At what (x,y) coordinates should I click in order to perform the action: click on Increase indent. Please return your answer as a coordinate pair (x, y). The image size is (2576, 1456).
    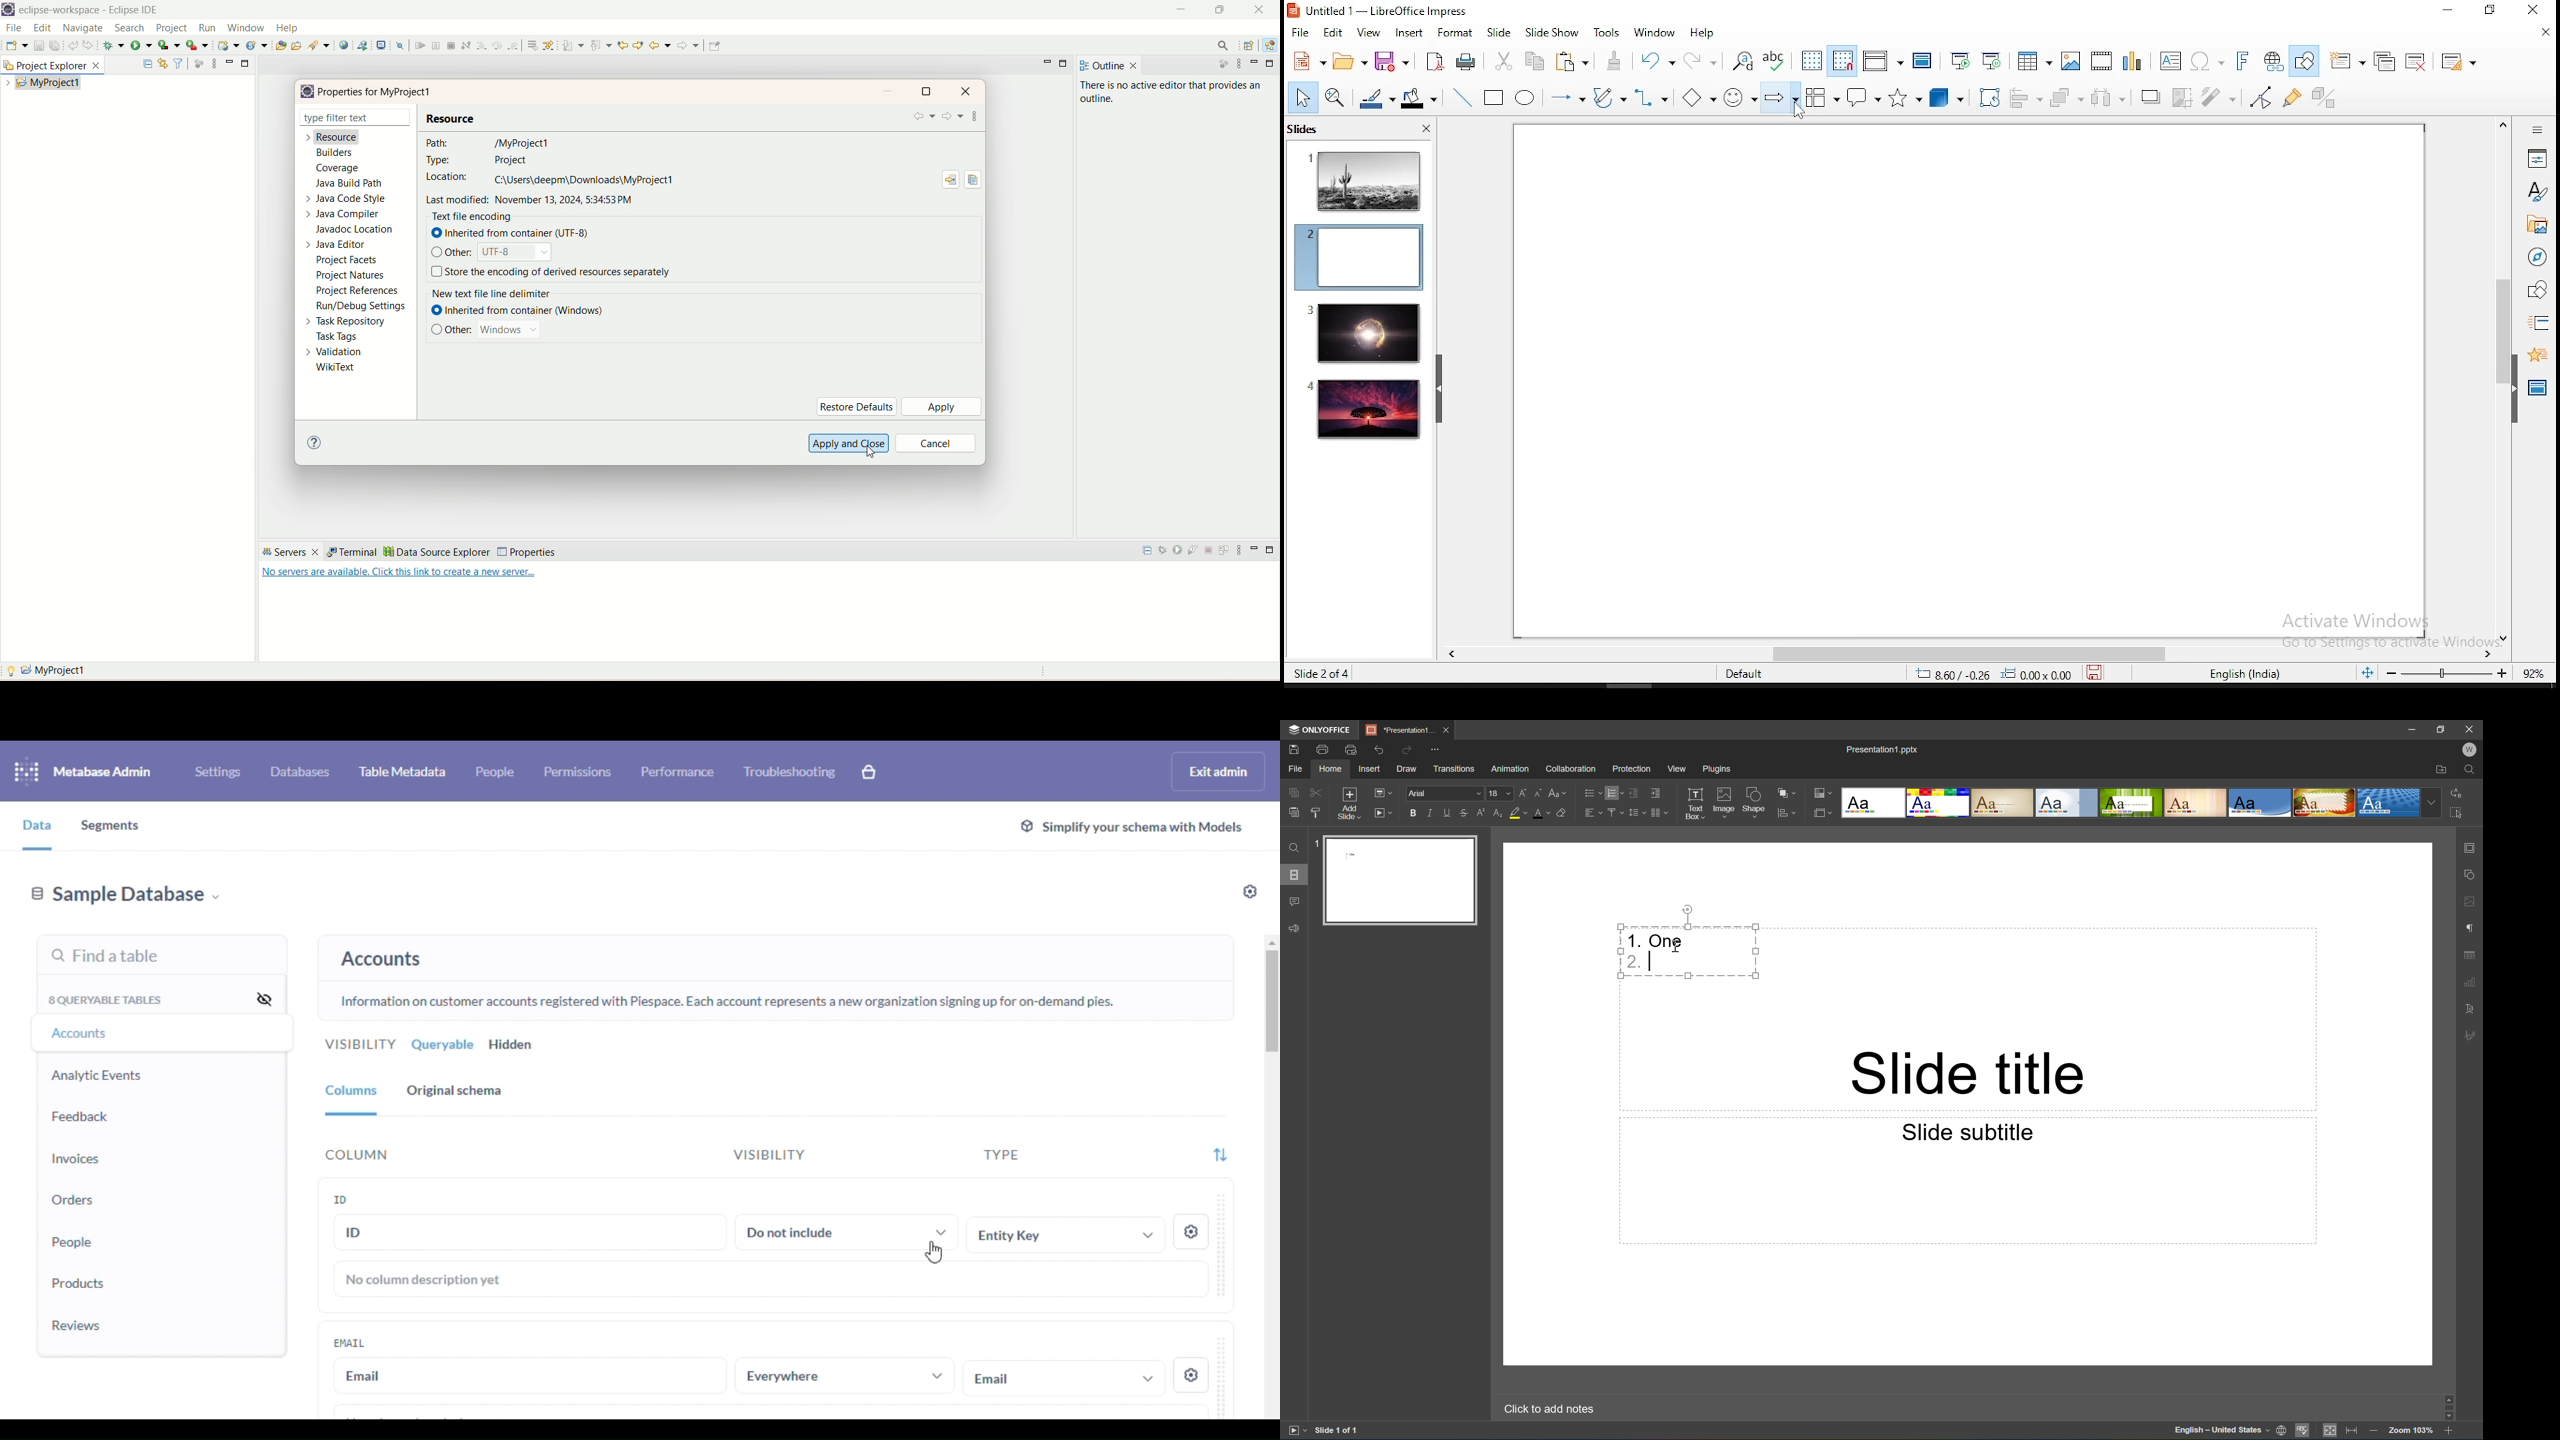
    Looking at the image, I should click on (1656, 793).